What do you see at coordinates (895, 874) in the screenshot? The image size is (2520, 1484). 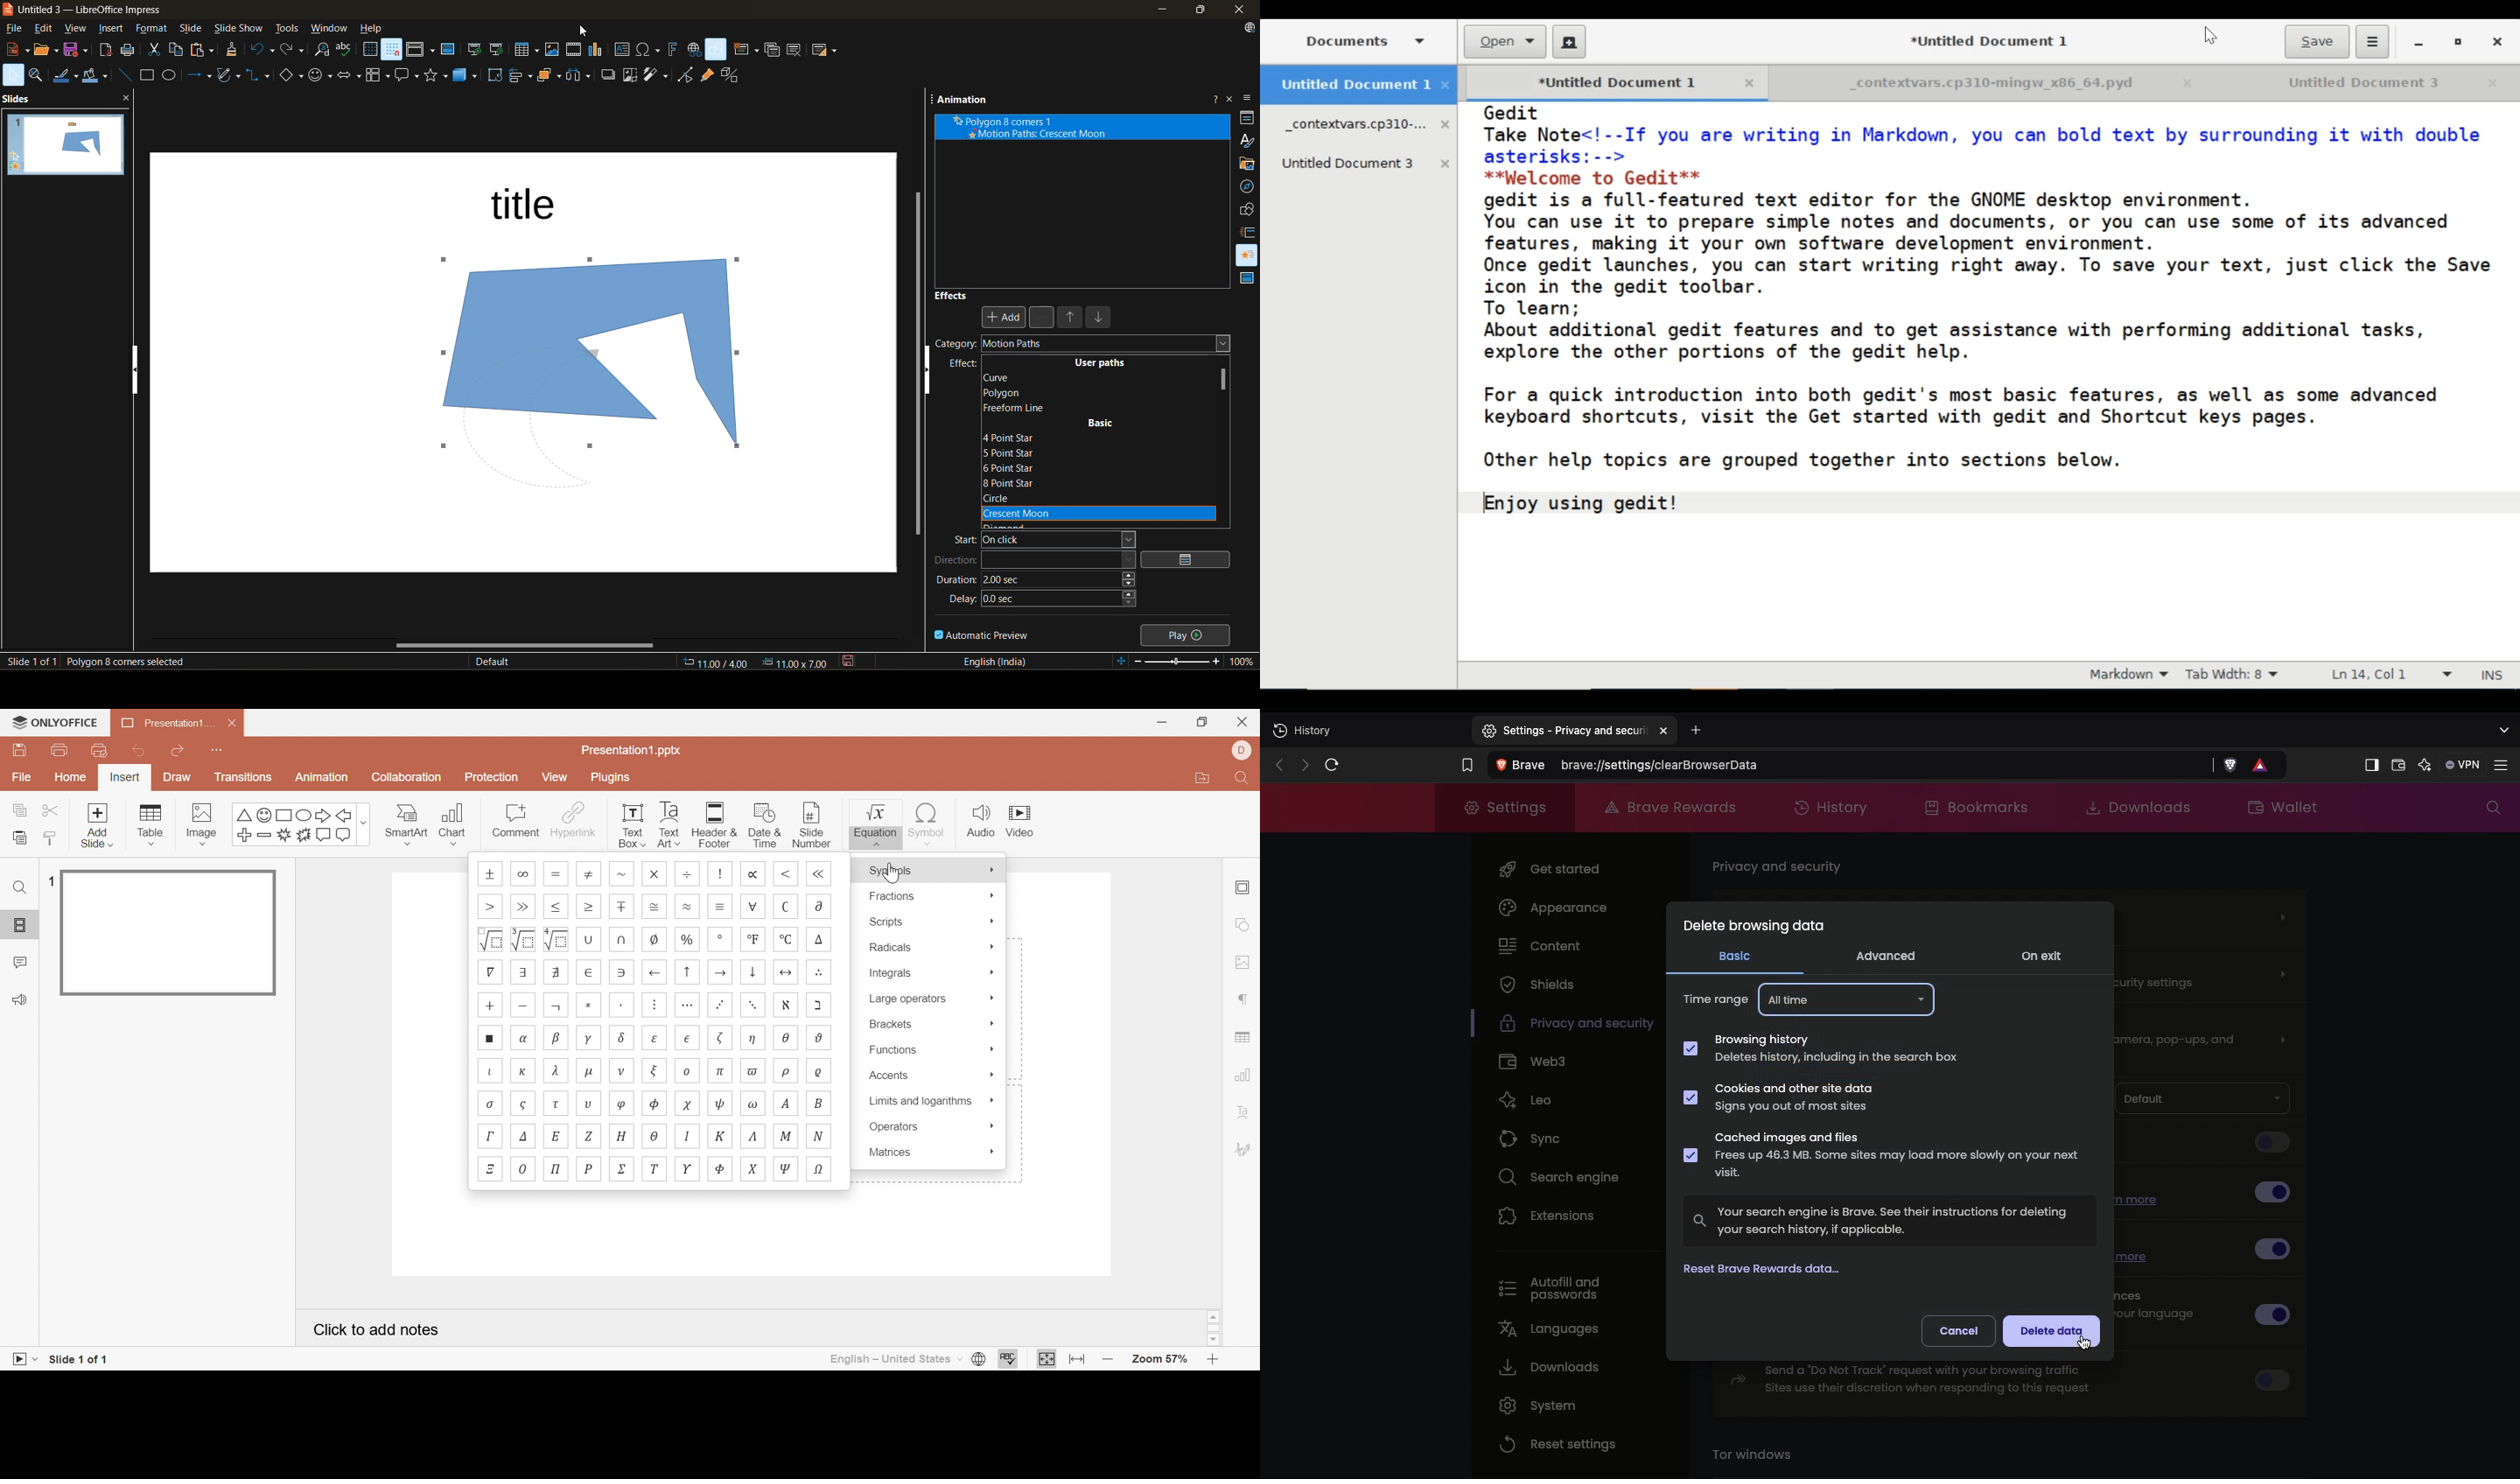 I see `Cursor` at bounding box center [895, 874].